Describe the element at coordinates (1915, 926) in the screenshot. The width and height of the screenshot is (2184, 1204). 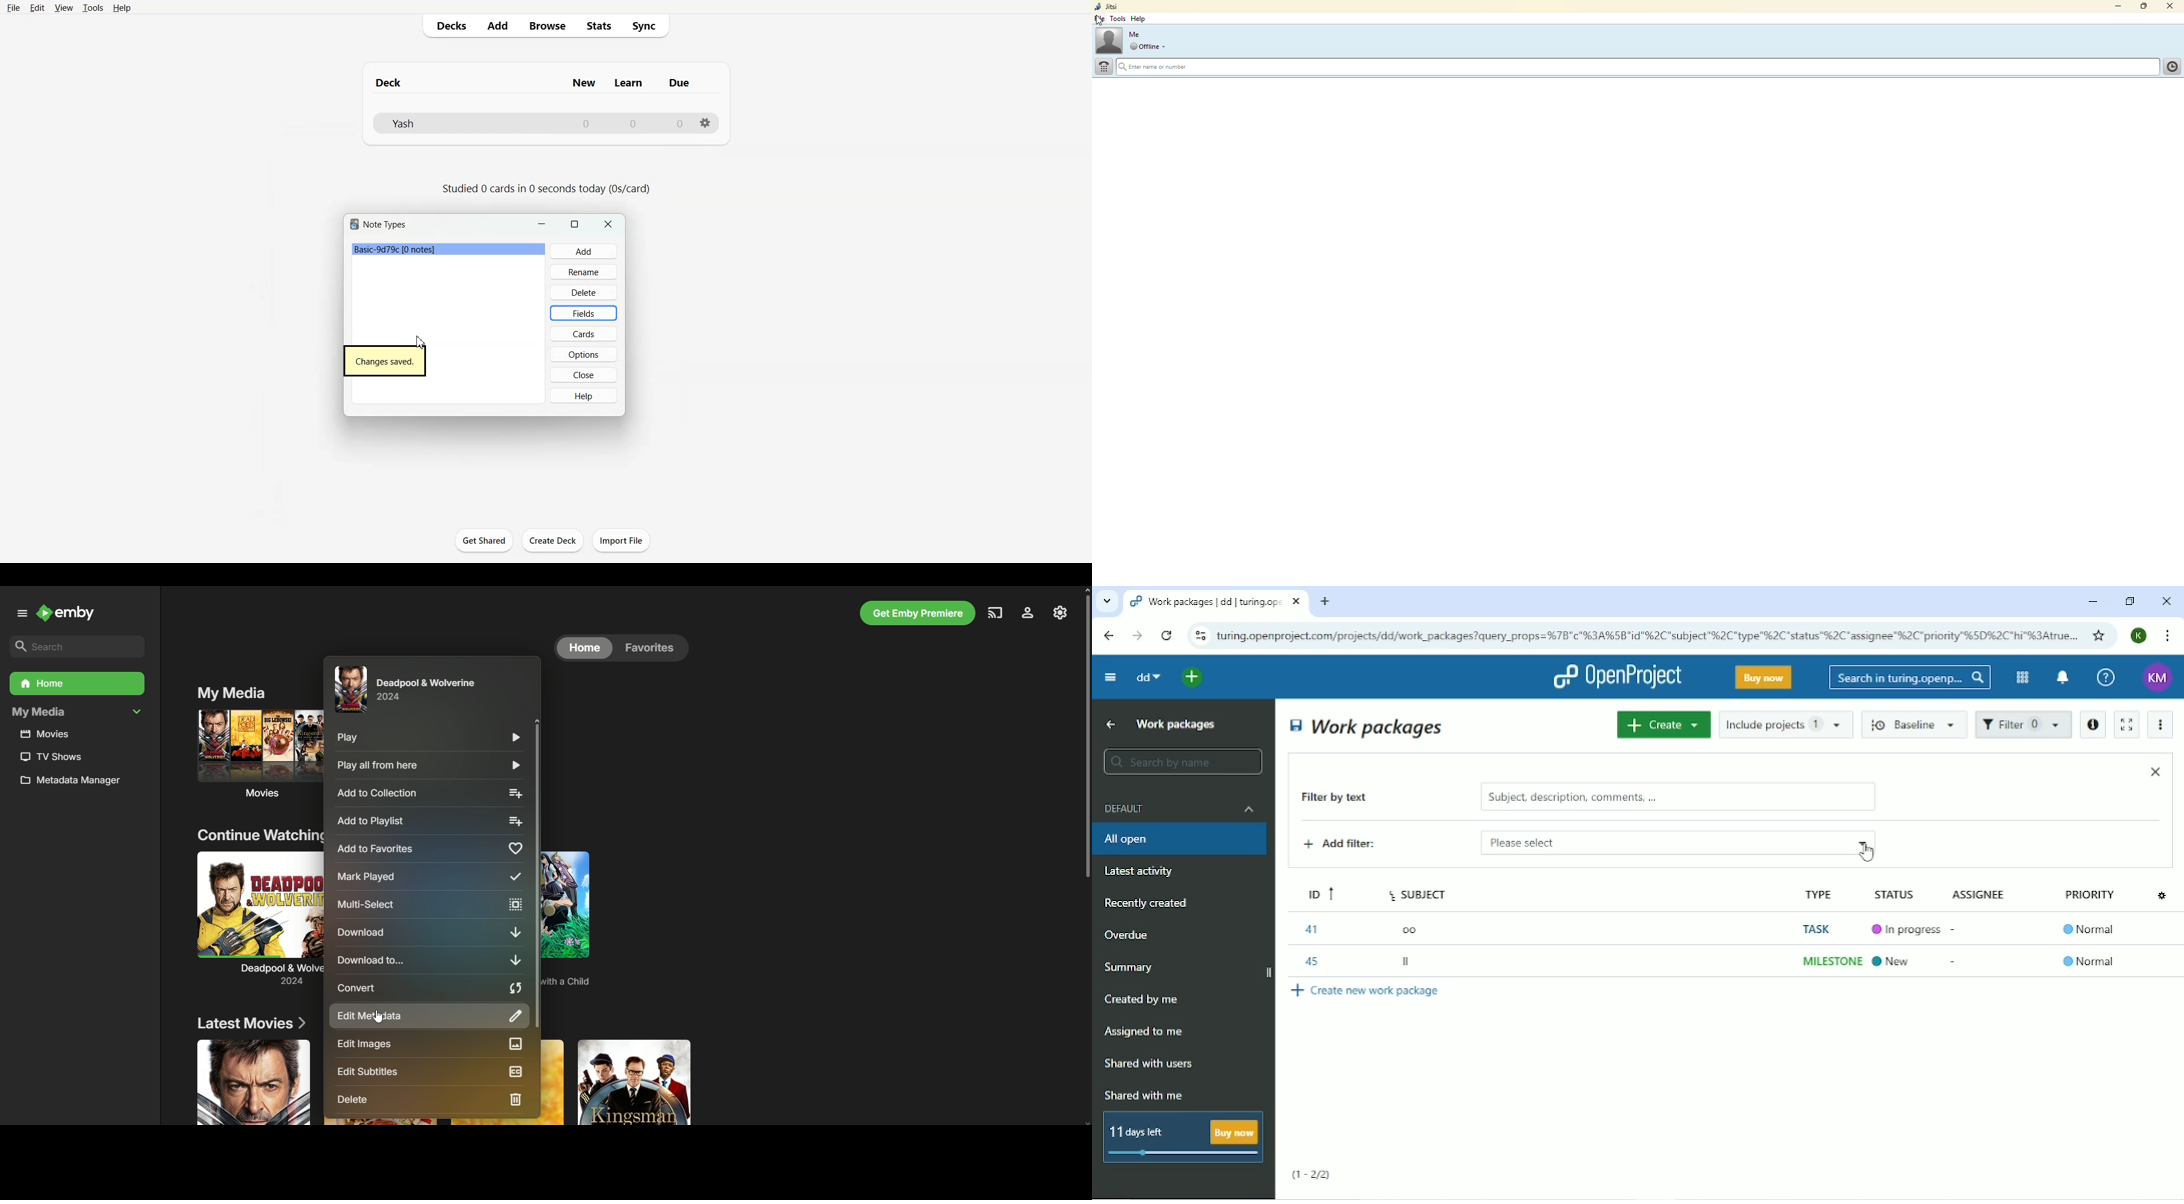
I see `In progress` at that location.